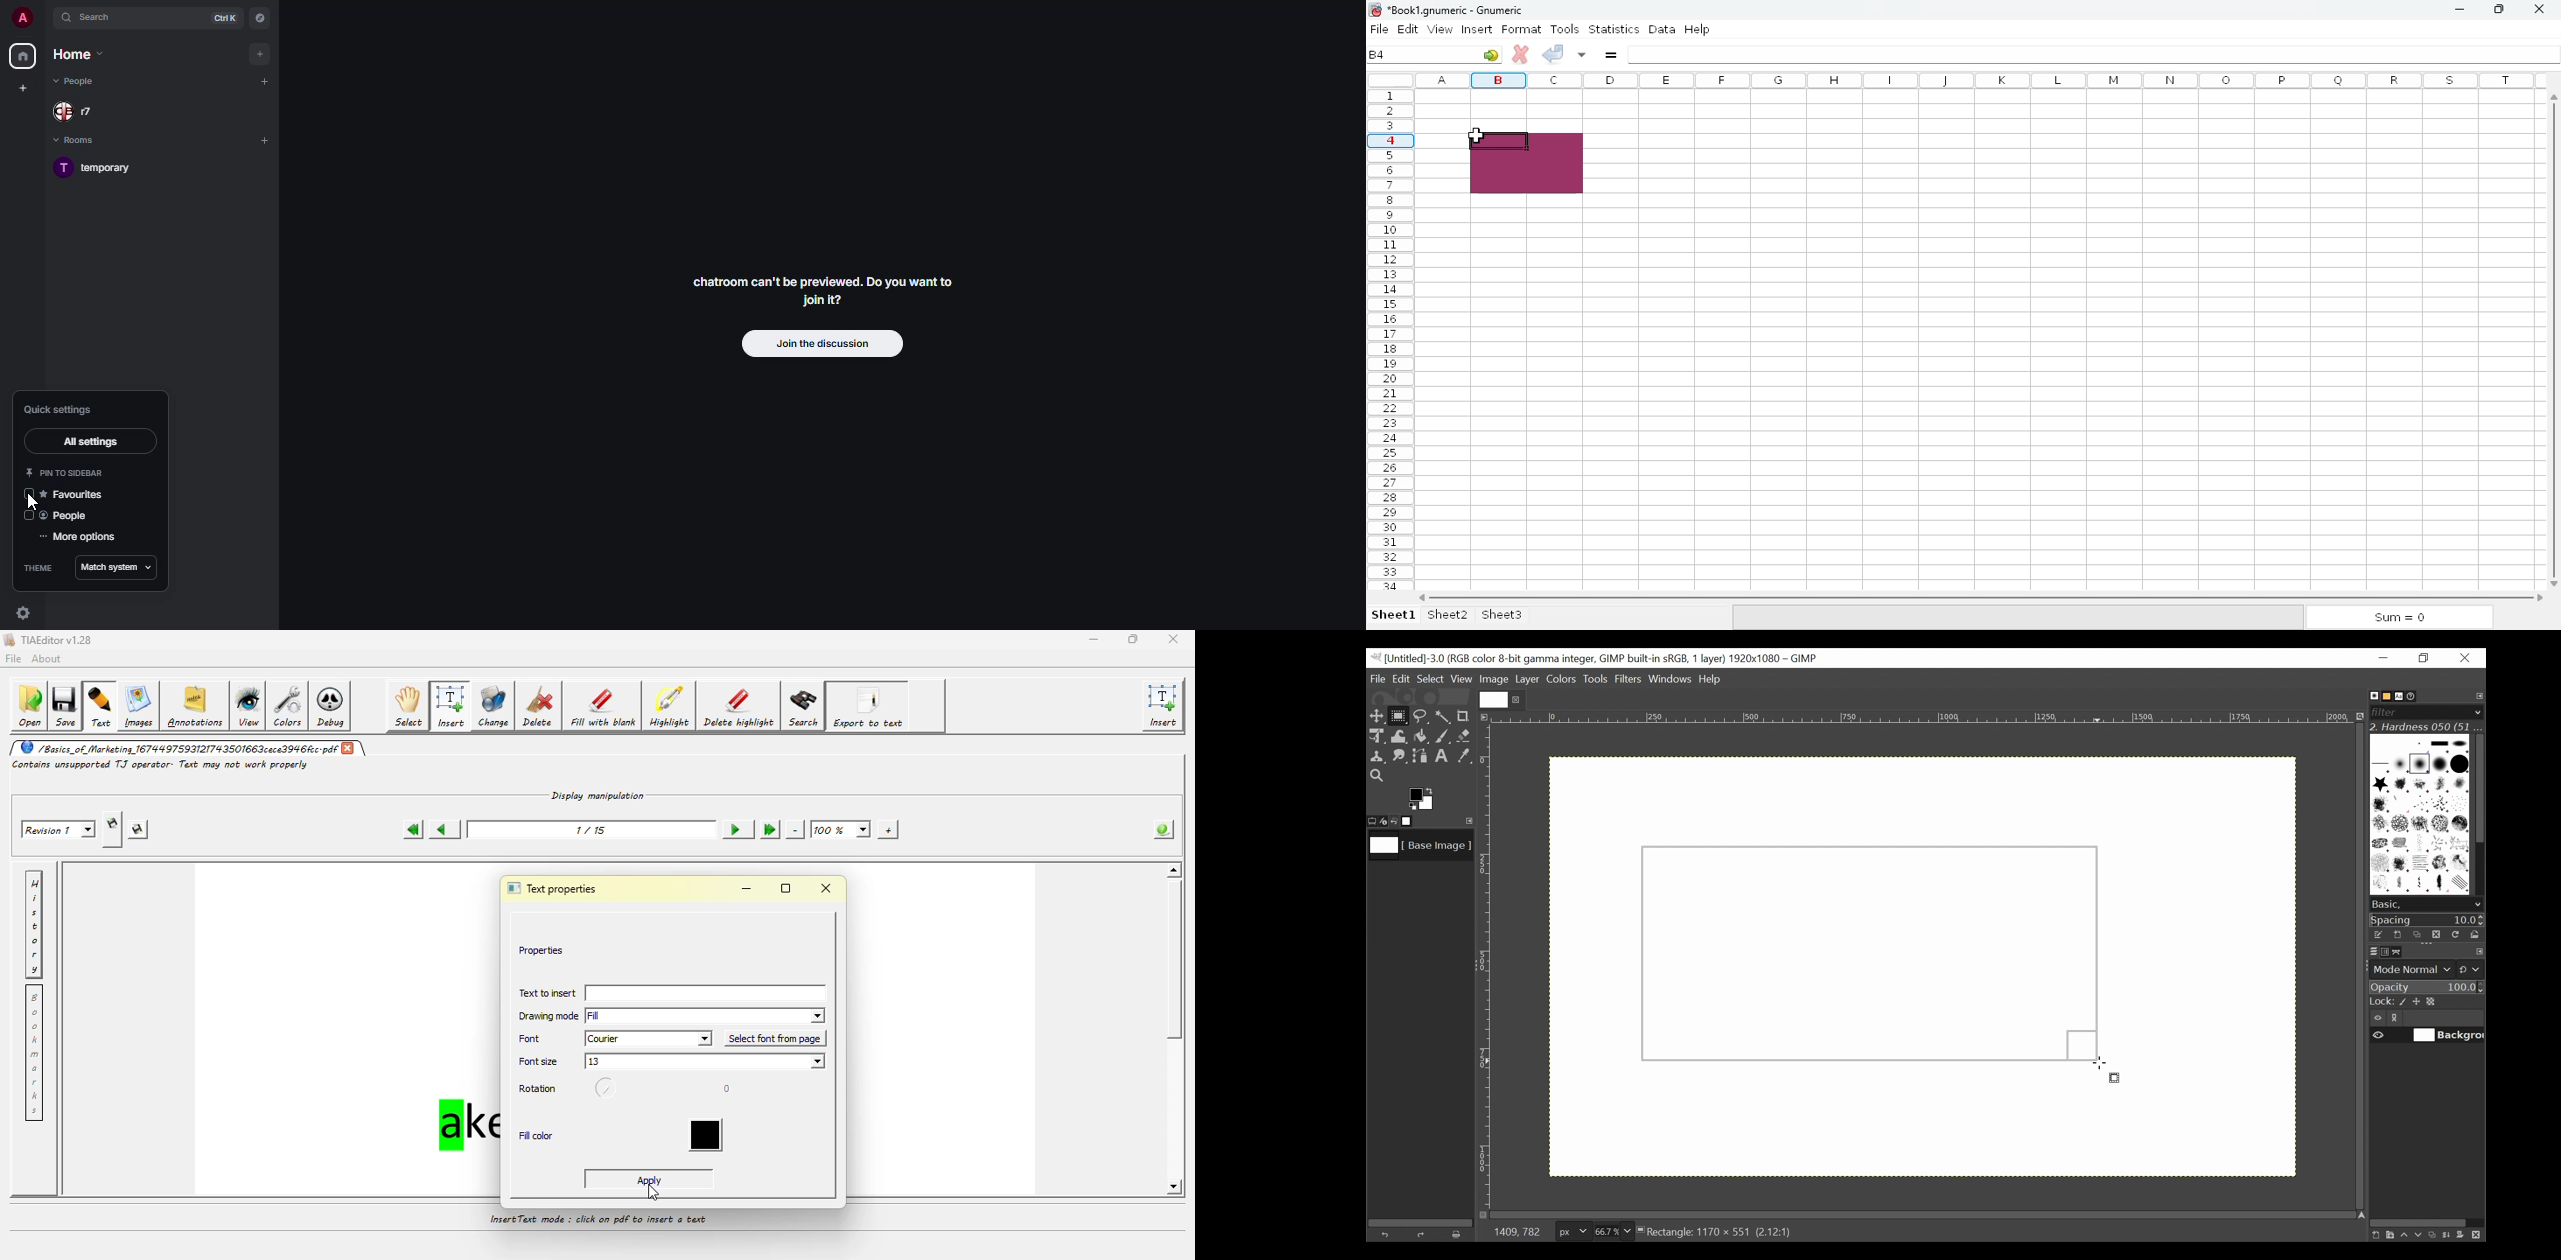  Describe the element at coordinates (1377, 757) in the screenshot. I see `Clone tool` at that location.